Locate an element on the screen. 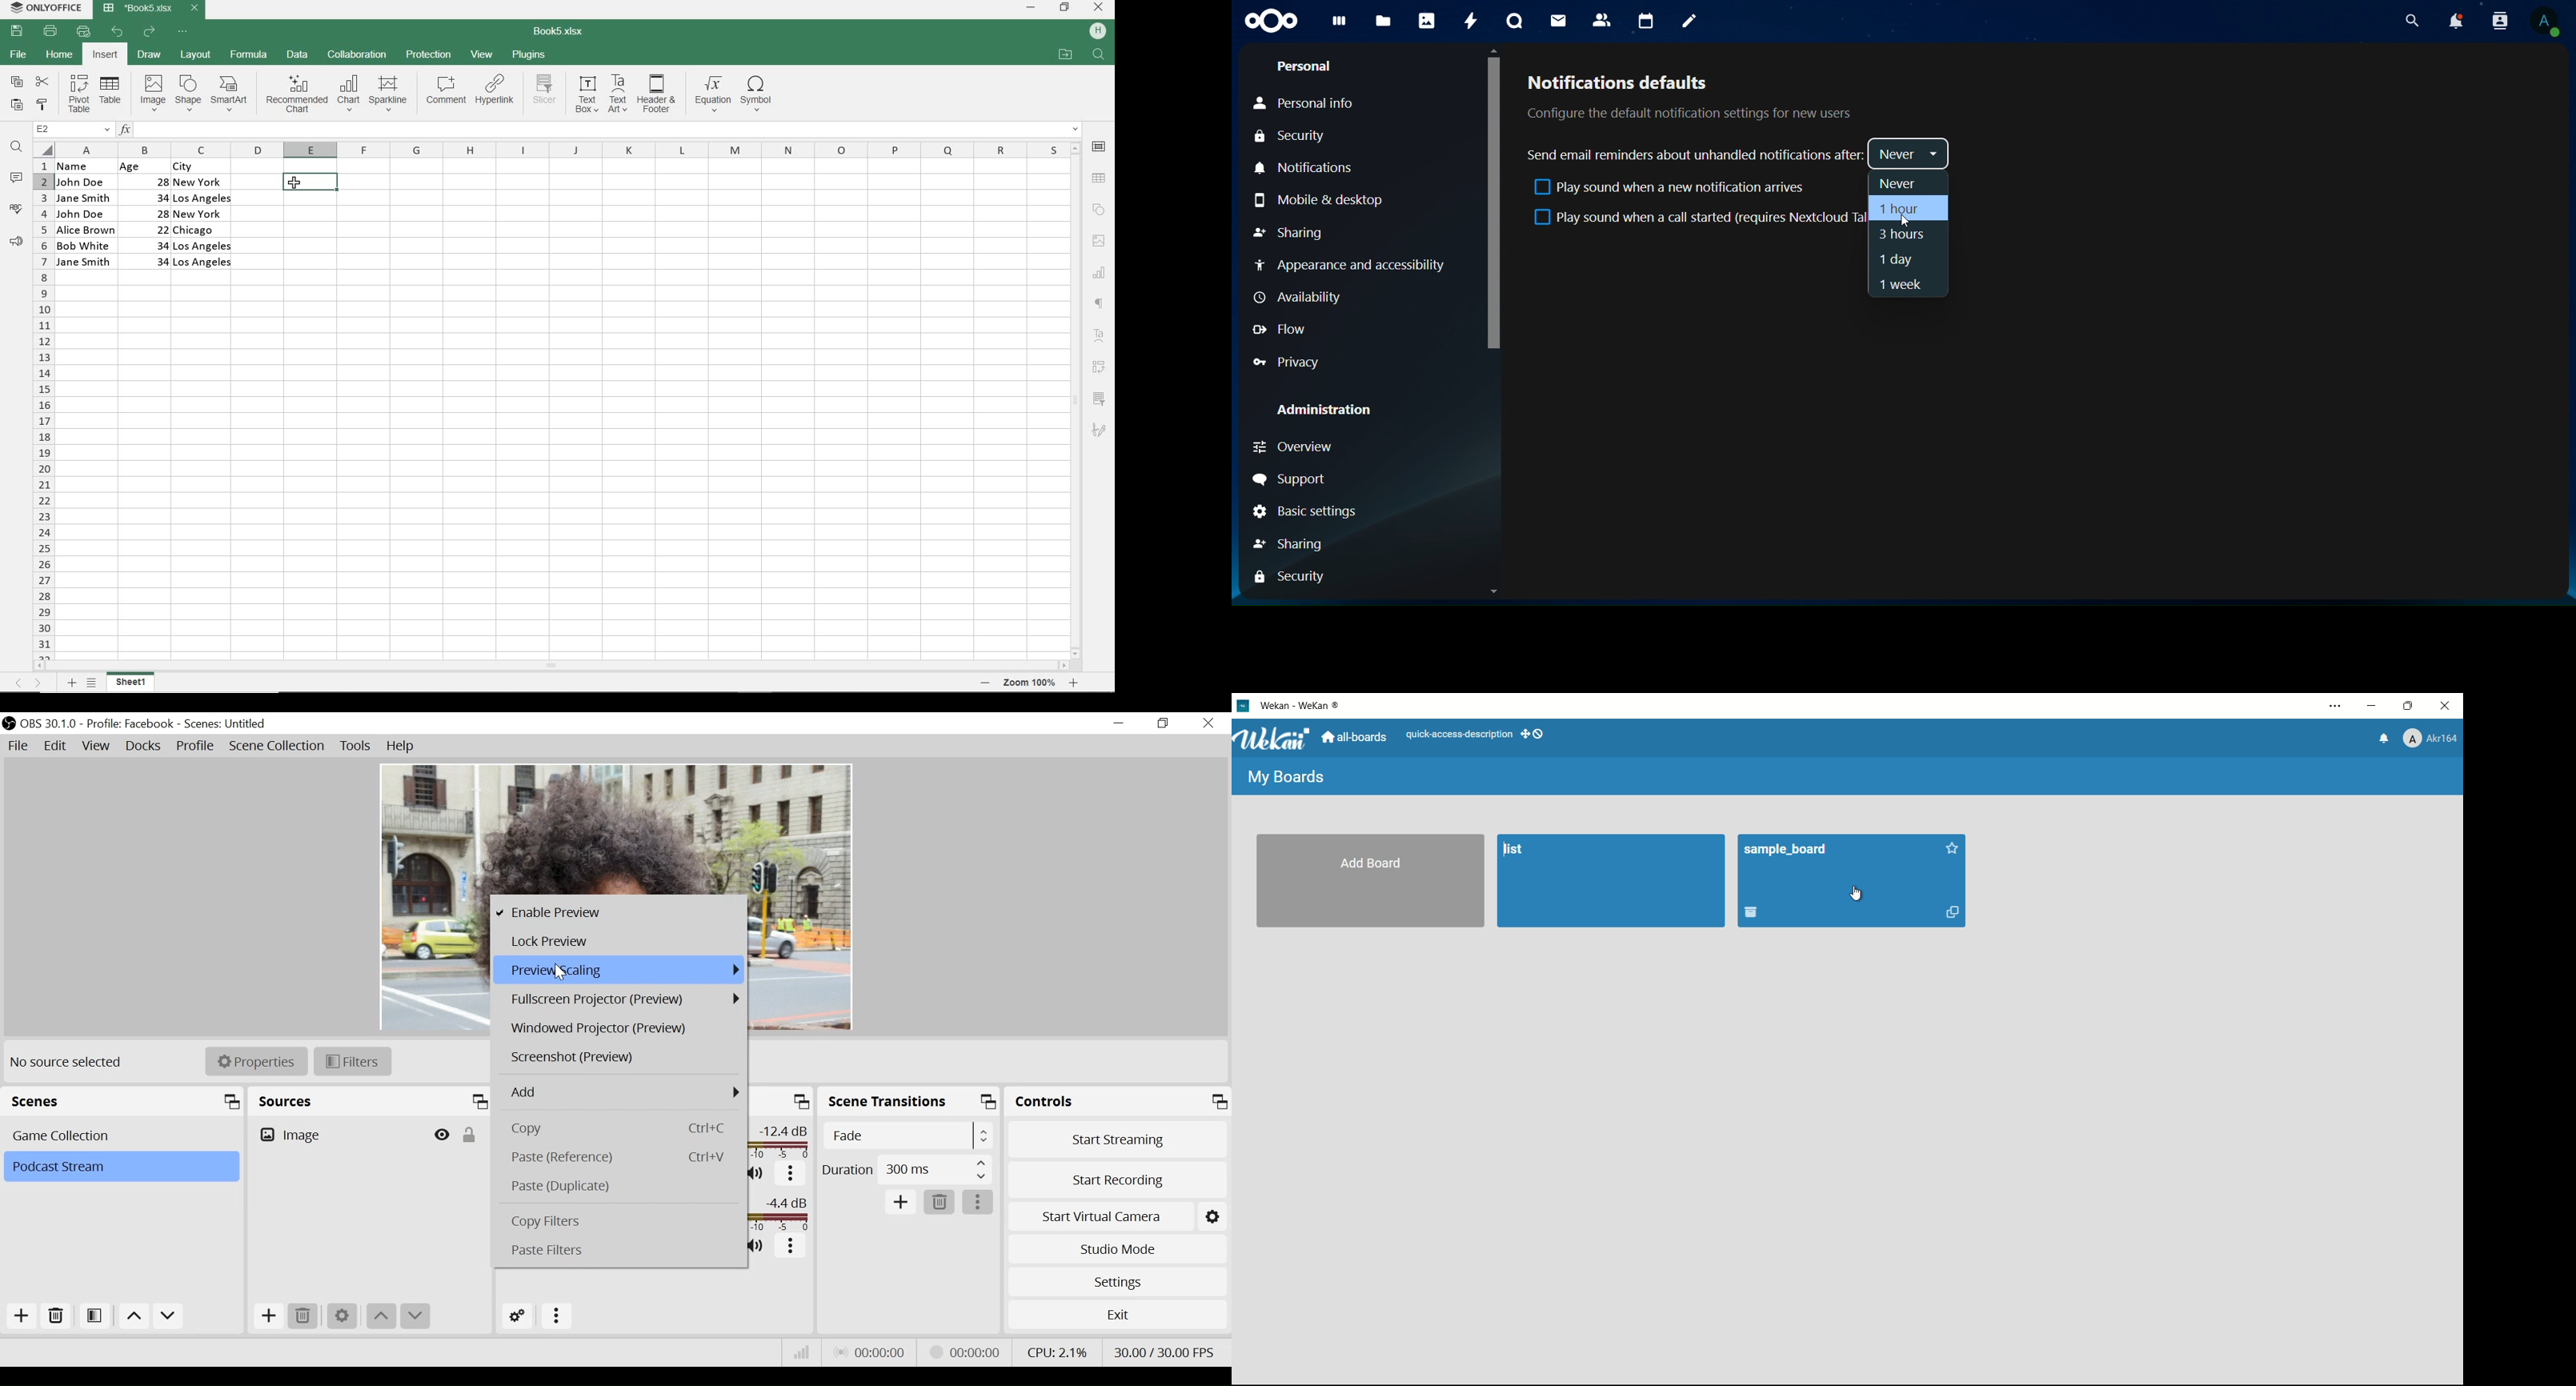 Image resolution: width=2576 pixels, height=1400 pixels. Bob White is located at coordinates (86, 244).